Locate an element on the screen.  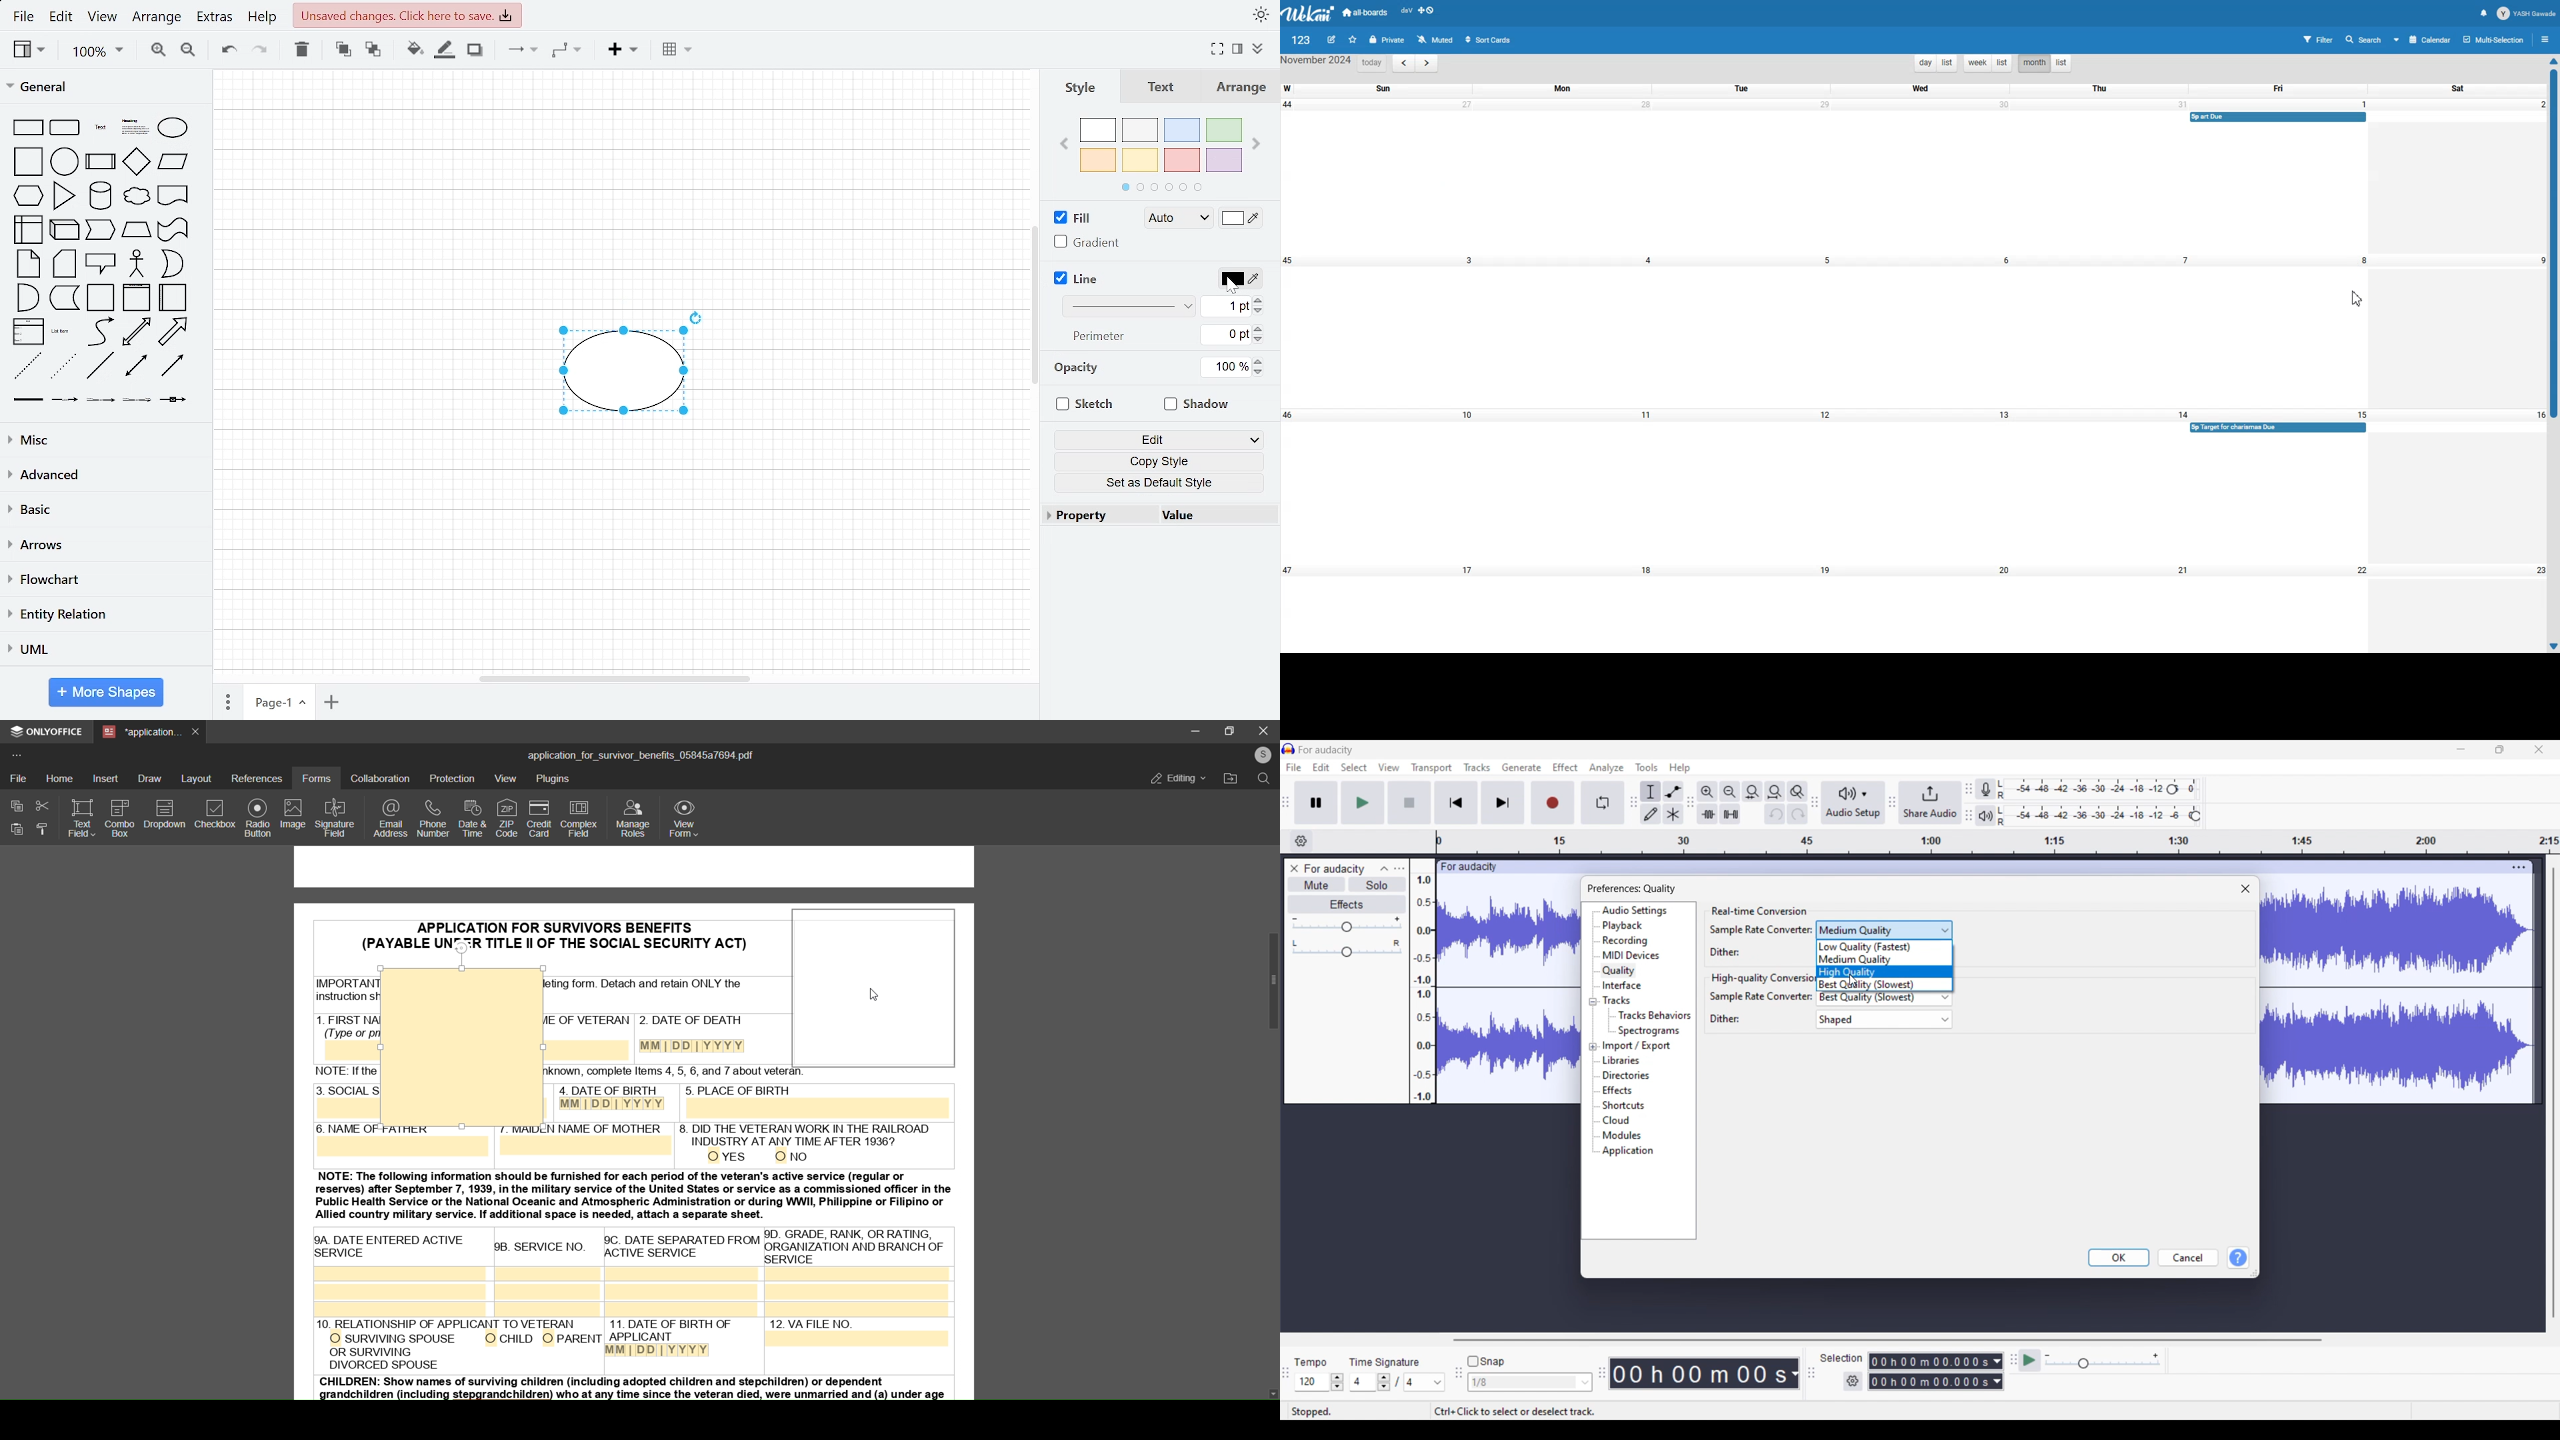
Current OPacity is located at coordinates (1221, 368).